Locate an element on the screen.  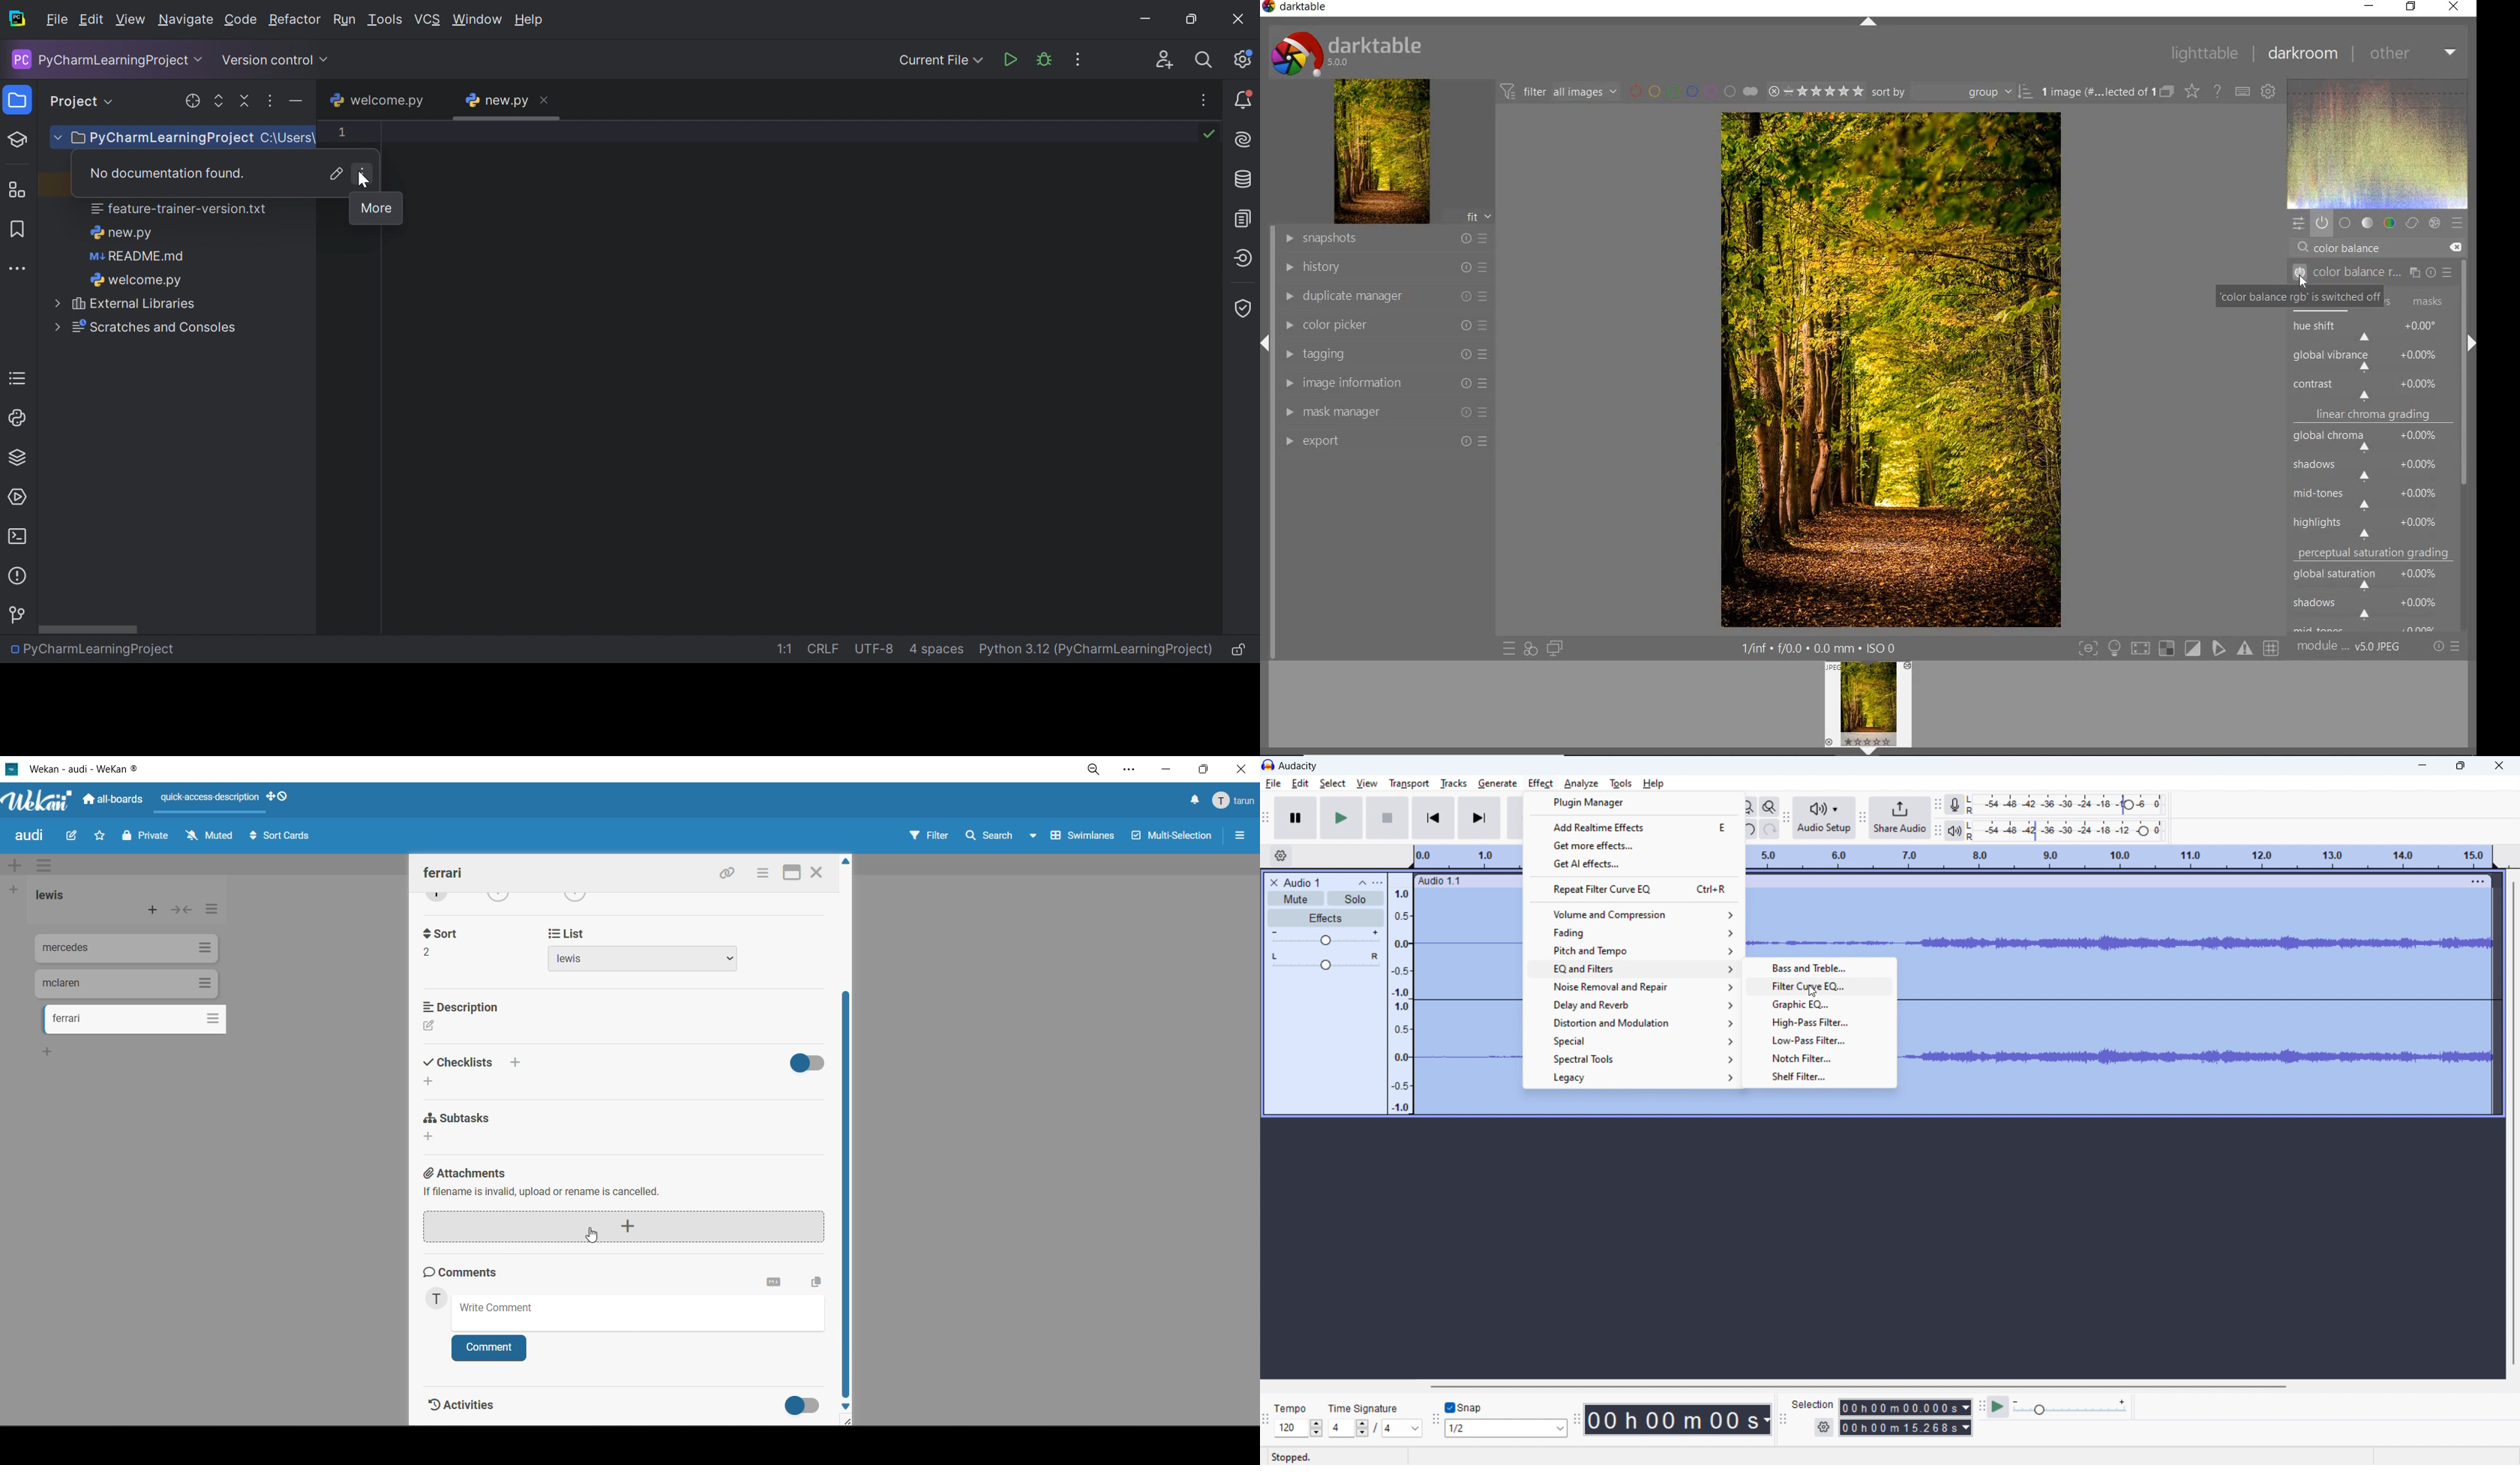
color picker is located at coordinates (1385, 326).